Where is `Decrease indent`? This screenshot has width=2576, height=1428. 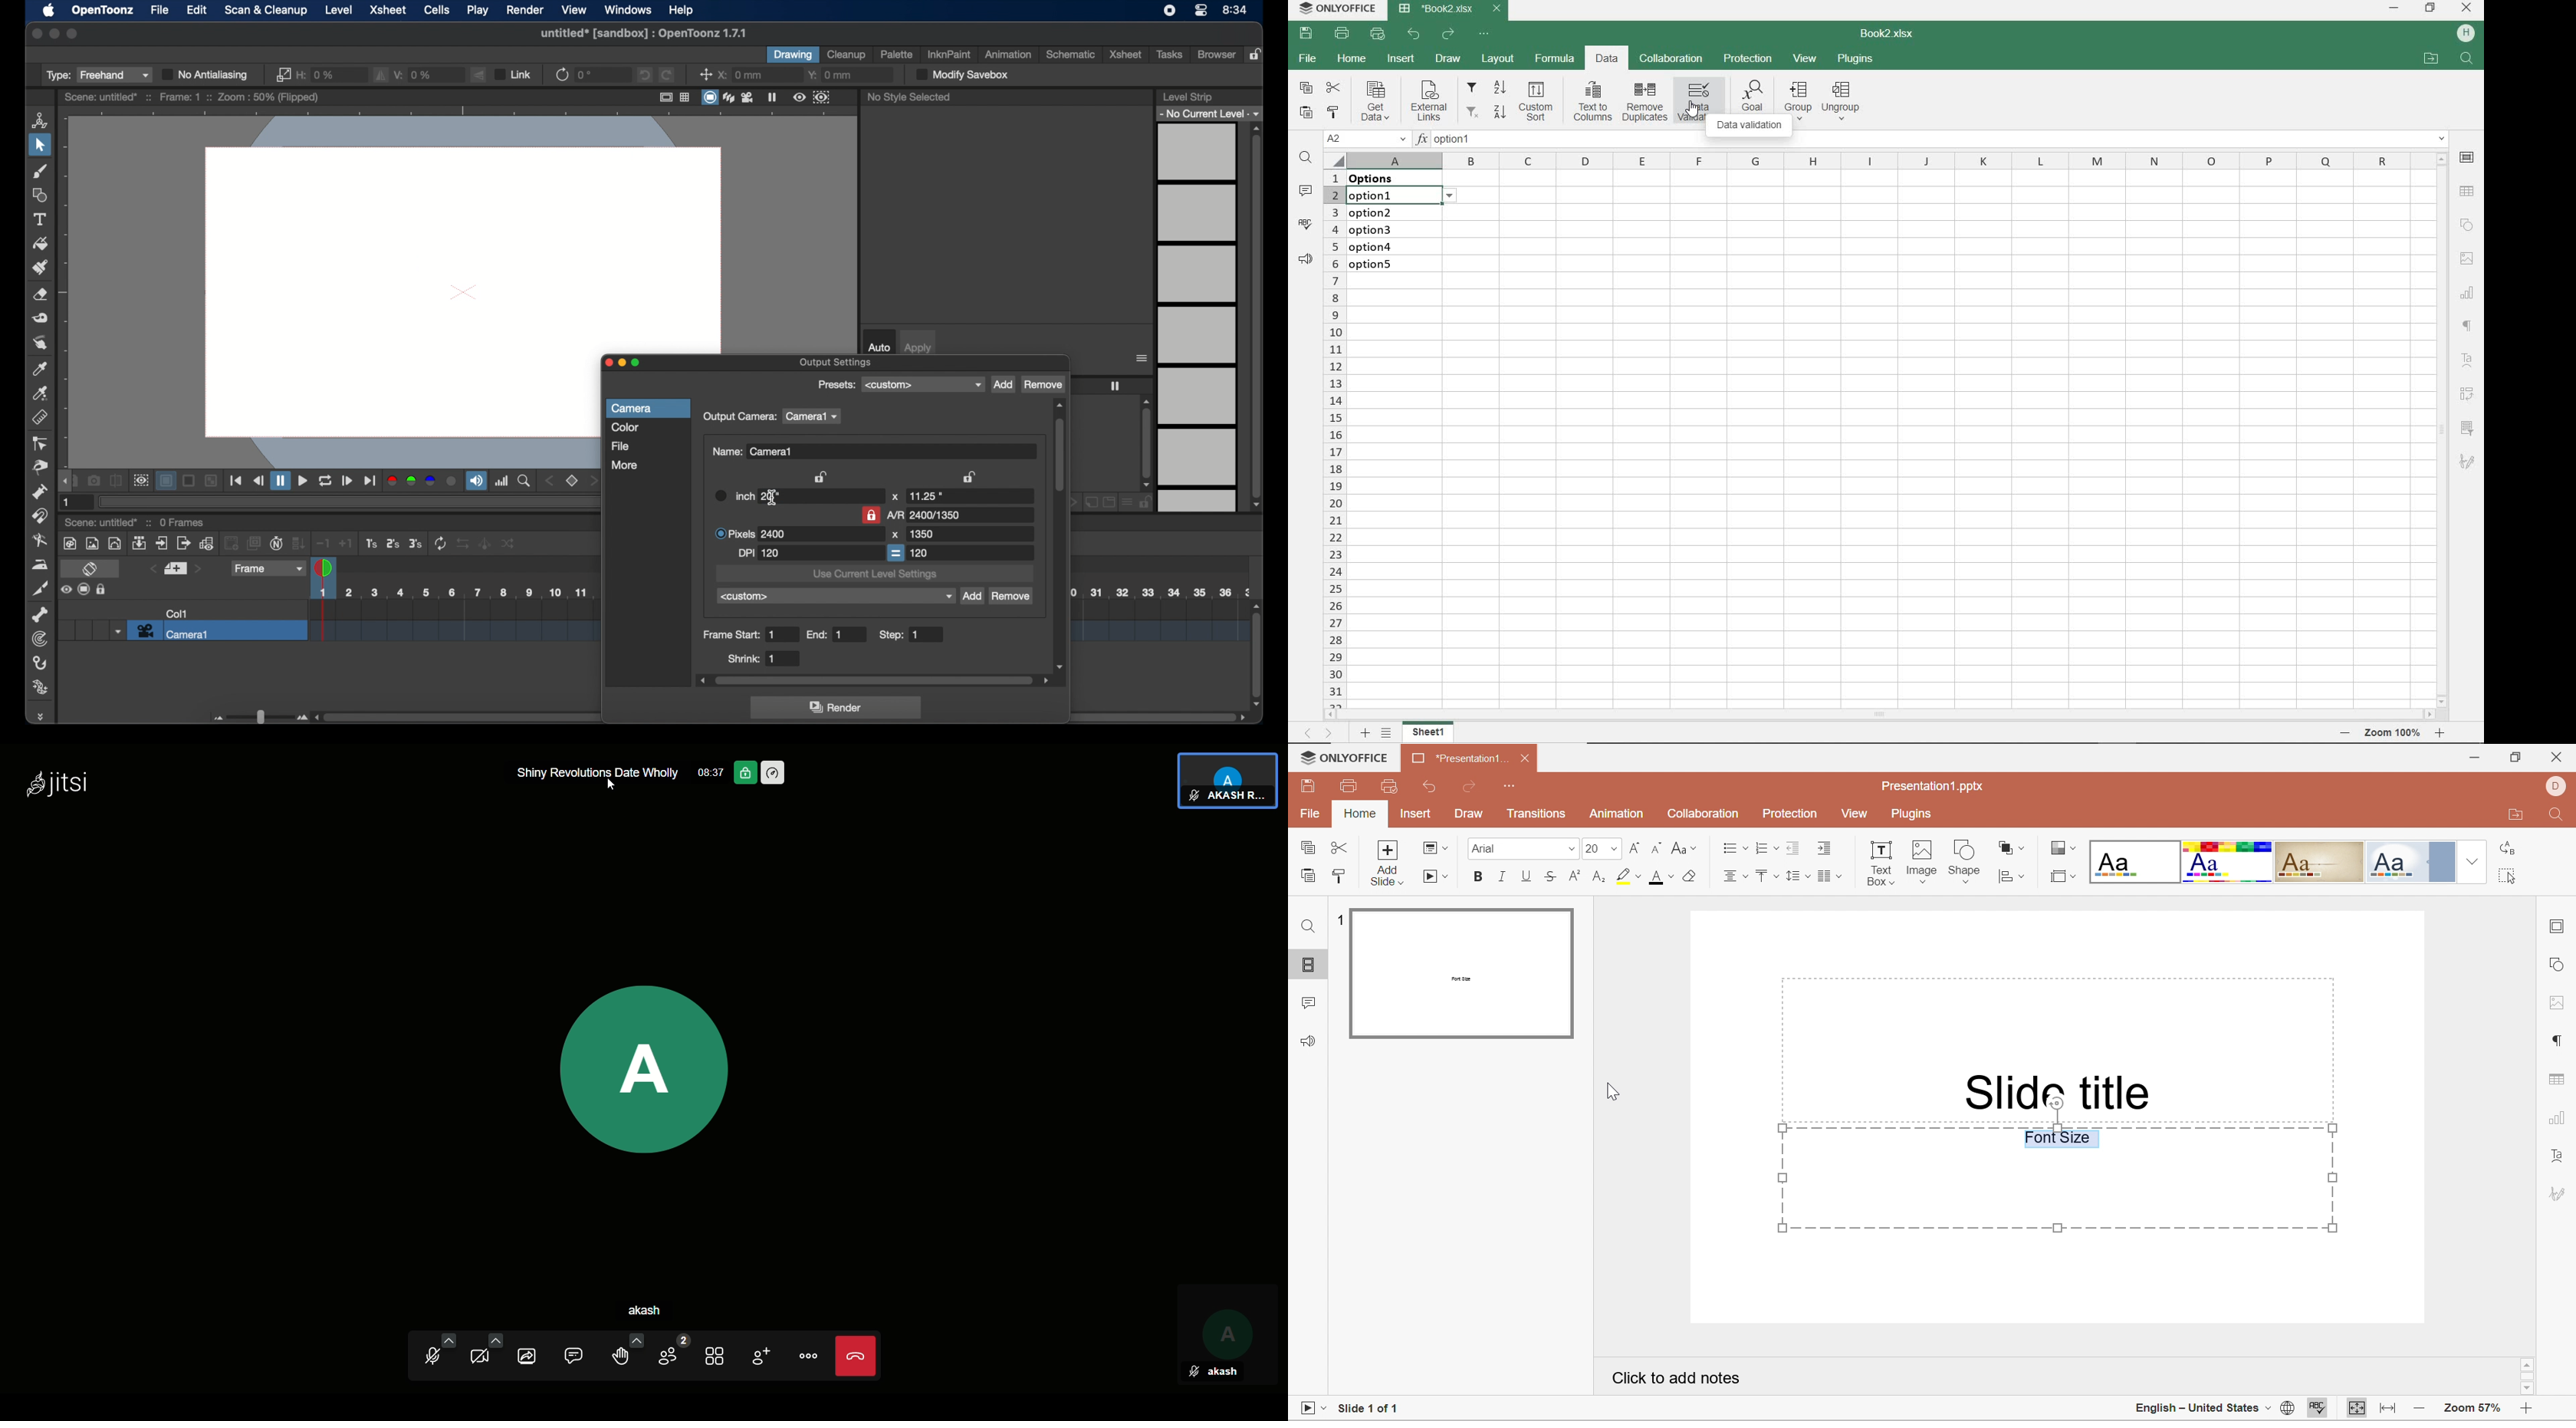 Decrease indent is located at coordinates (1793, 849).